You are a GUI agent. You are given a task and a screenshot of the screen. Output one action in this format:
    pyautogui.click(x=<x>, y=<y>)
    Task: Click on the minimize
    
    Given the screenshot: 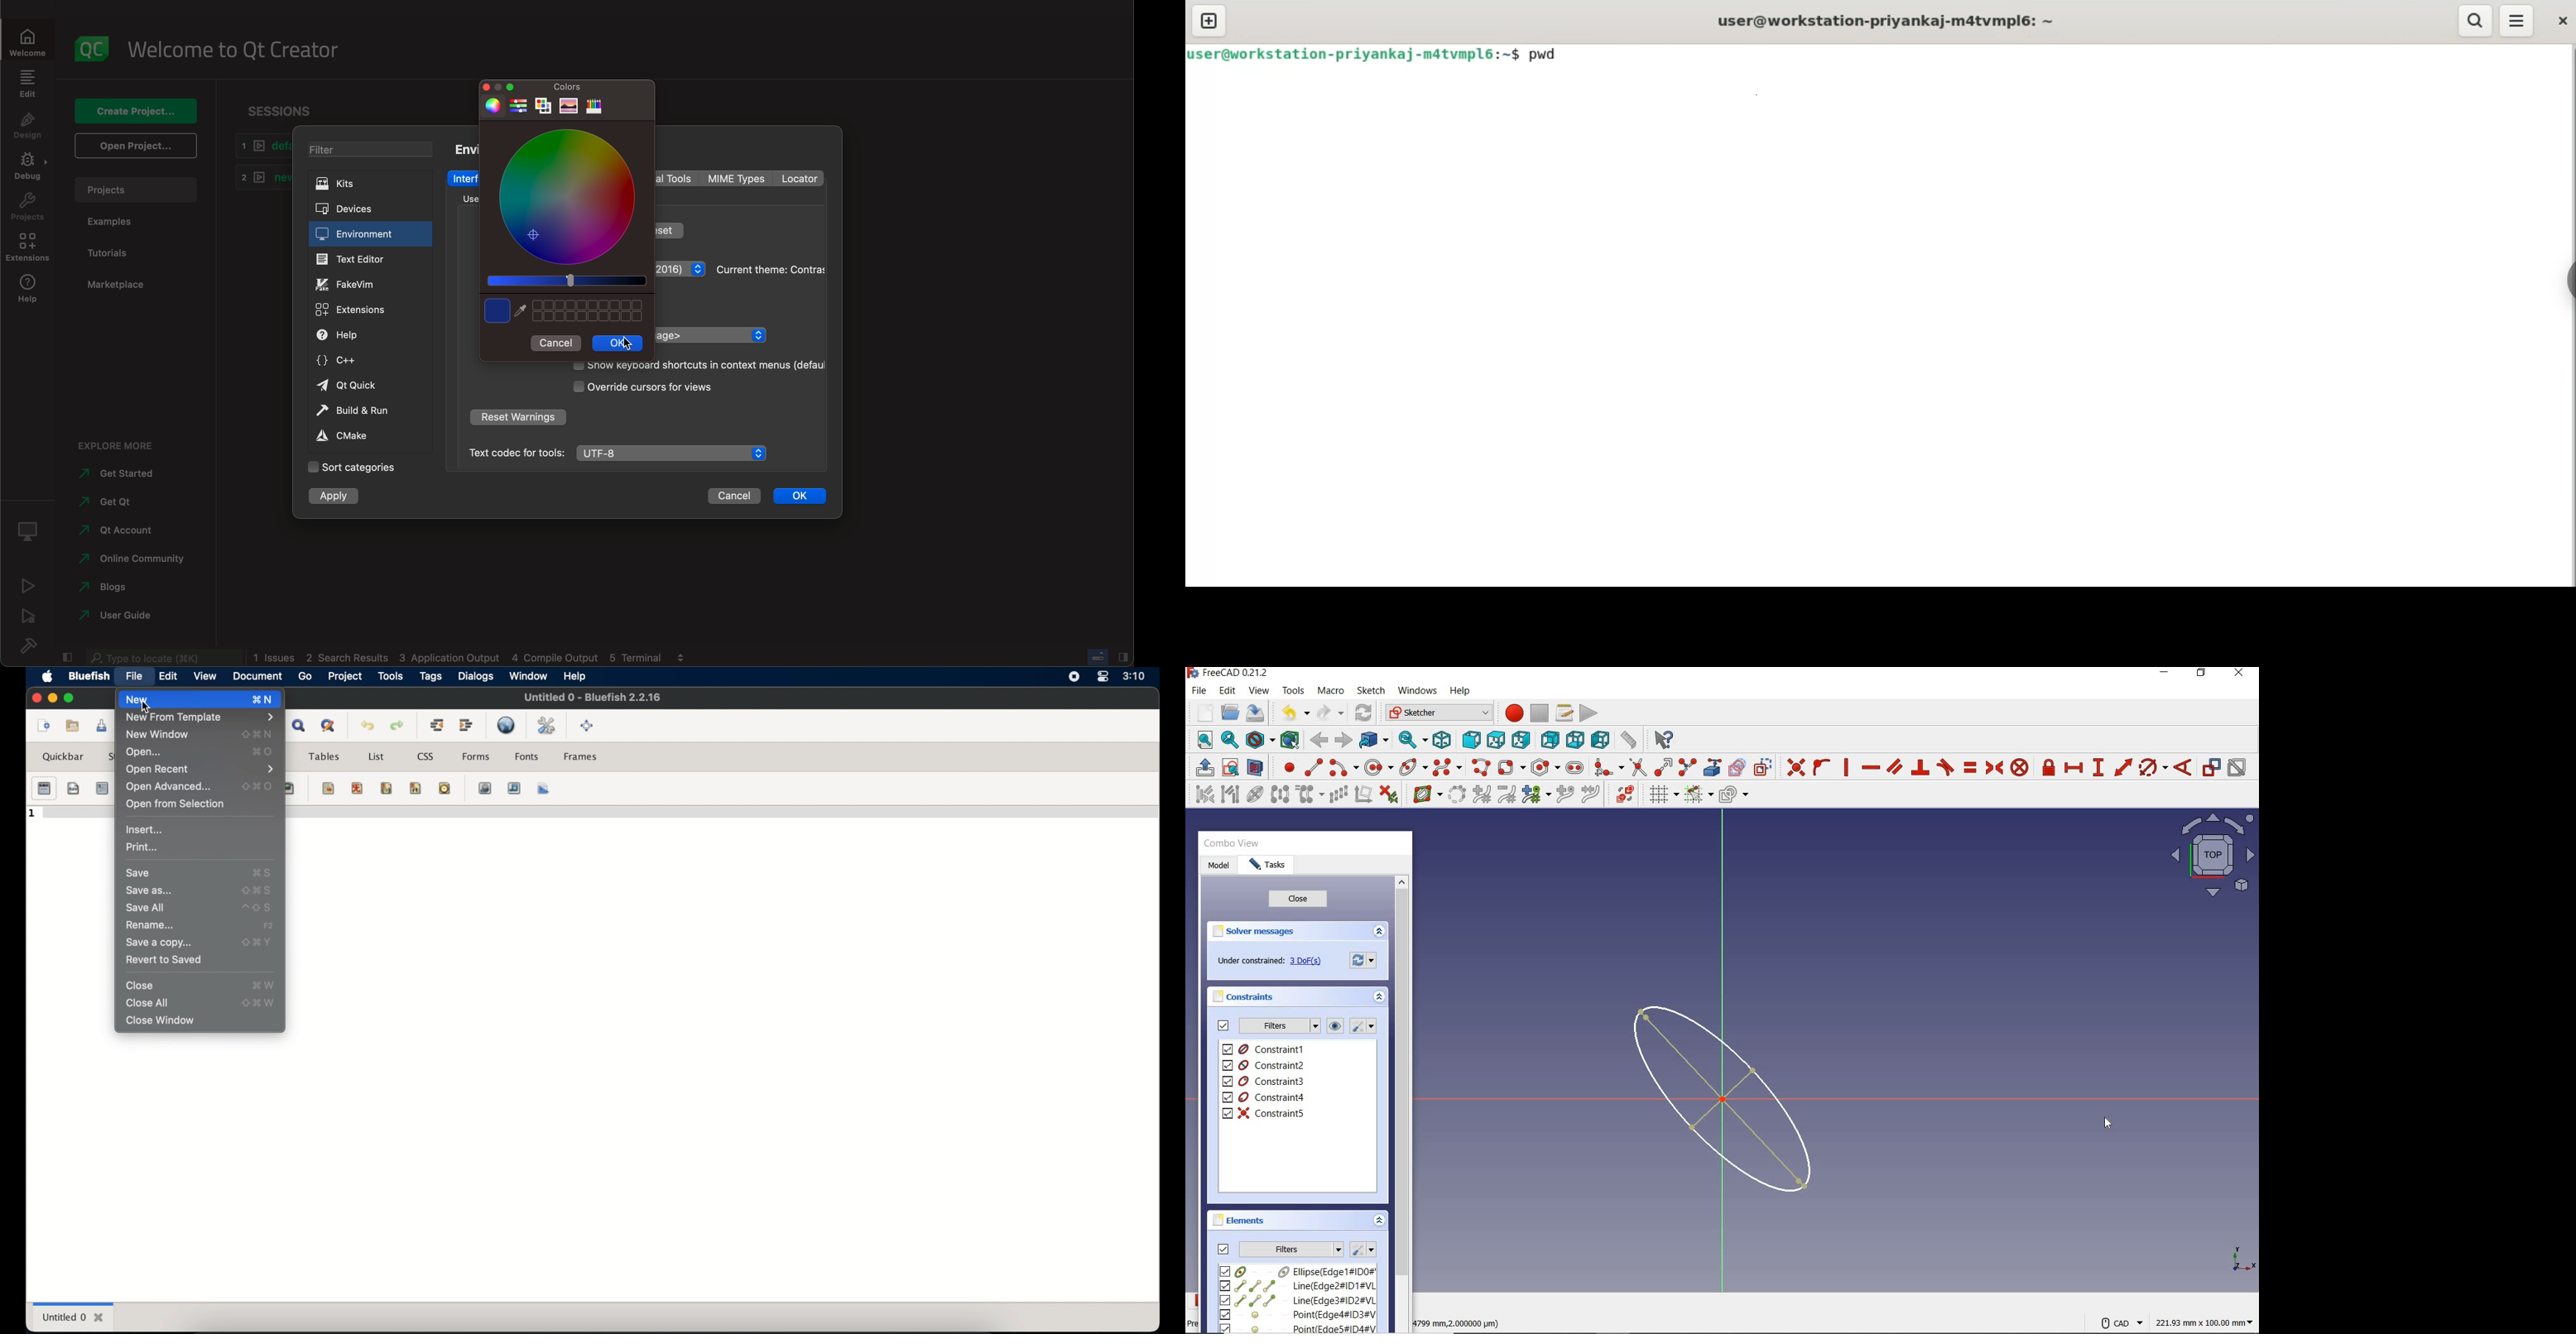 What is the action you would take?
    pyautogui.click(x=52, y=698)
    